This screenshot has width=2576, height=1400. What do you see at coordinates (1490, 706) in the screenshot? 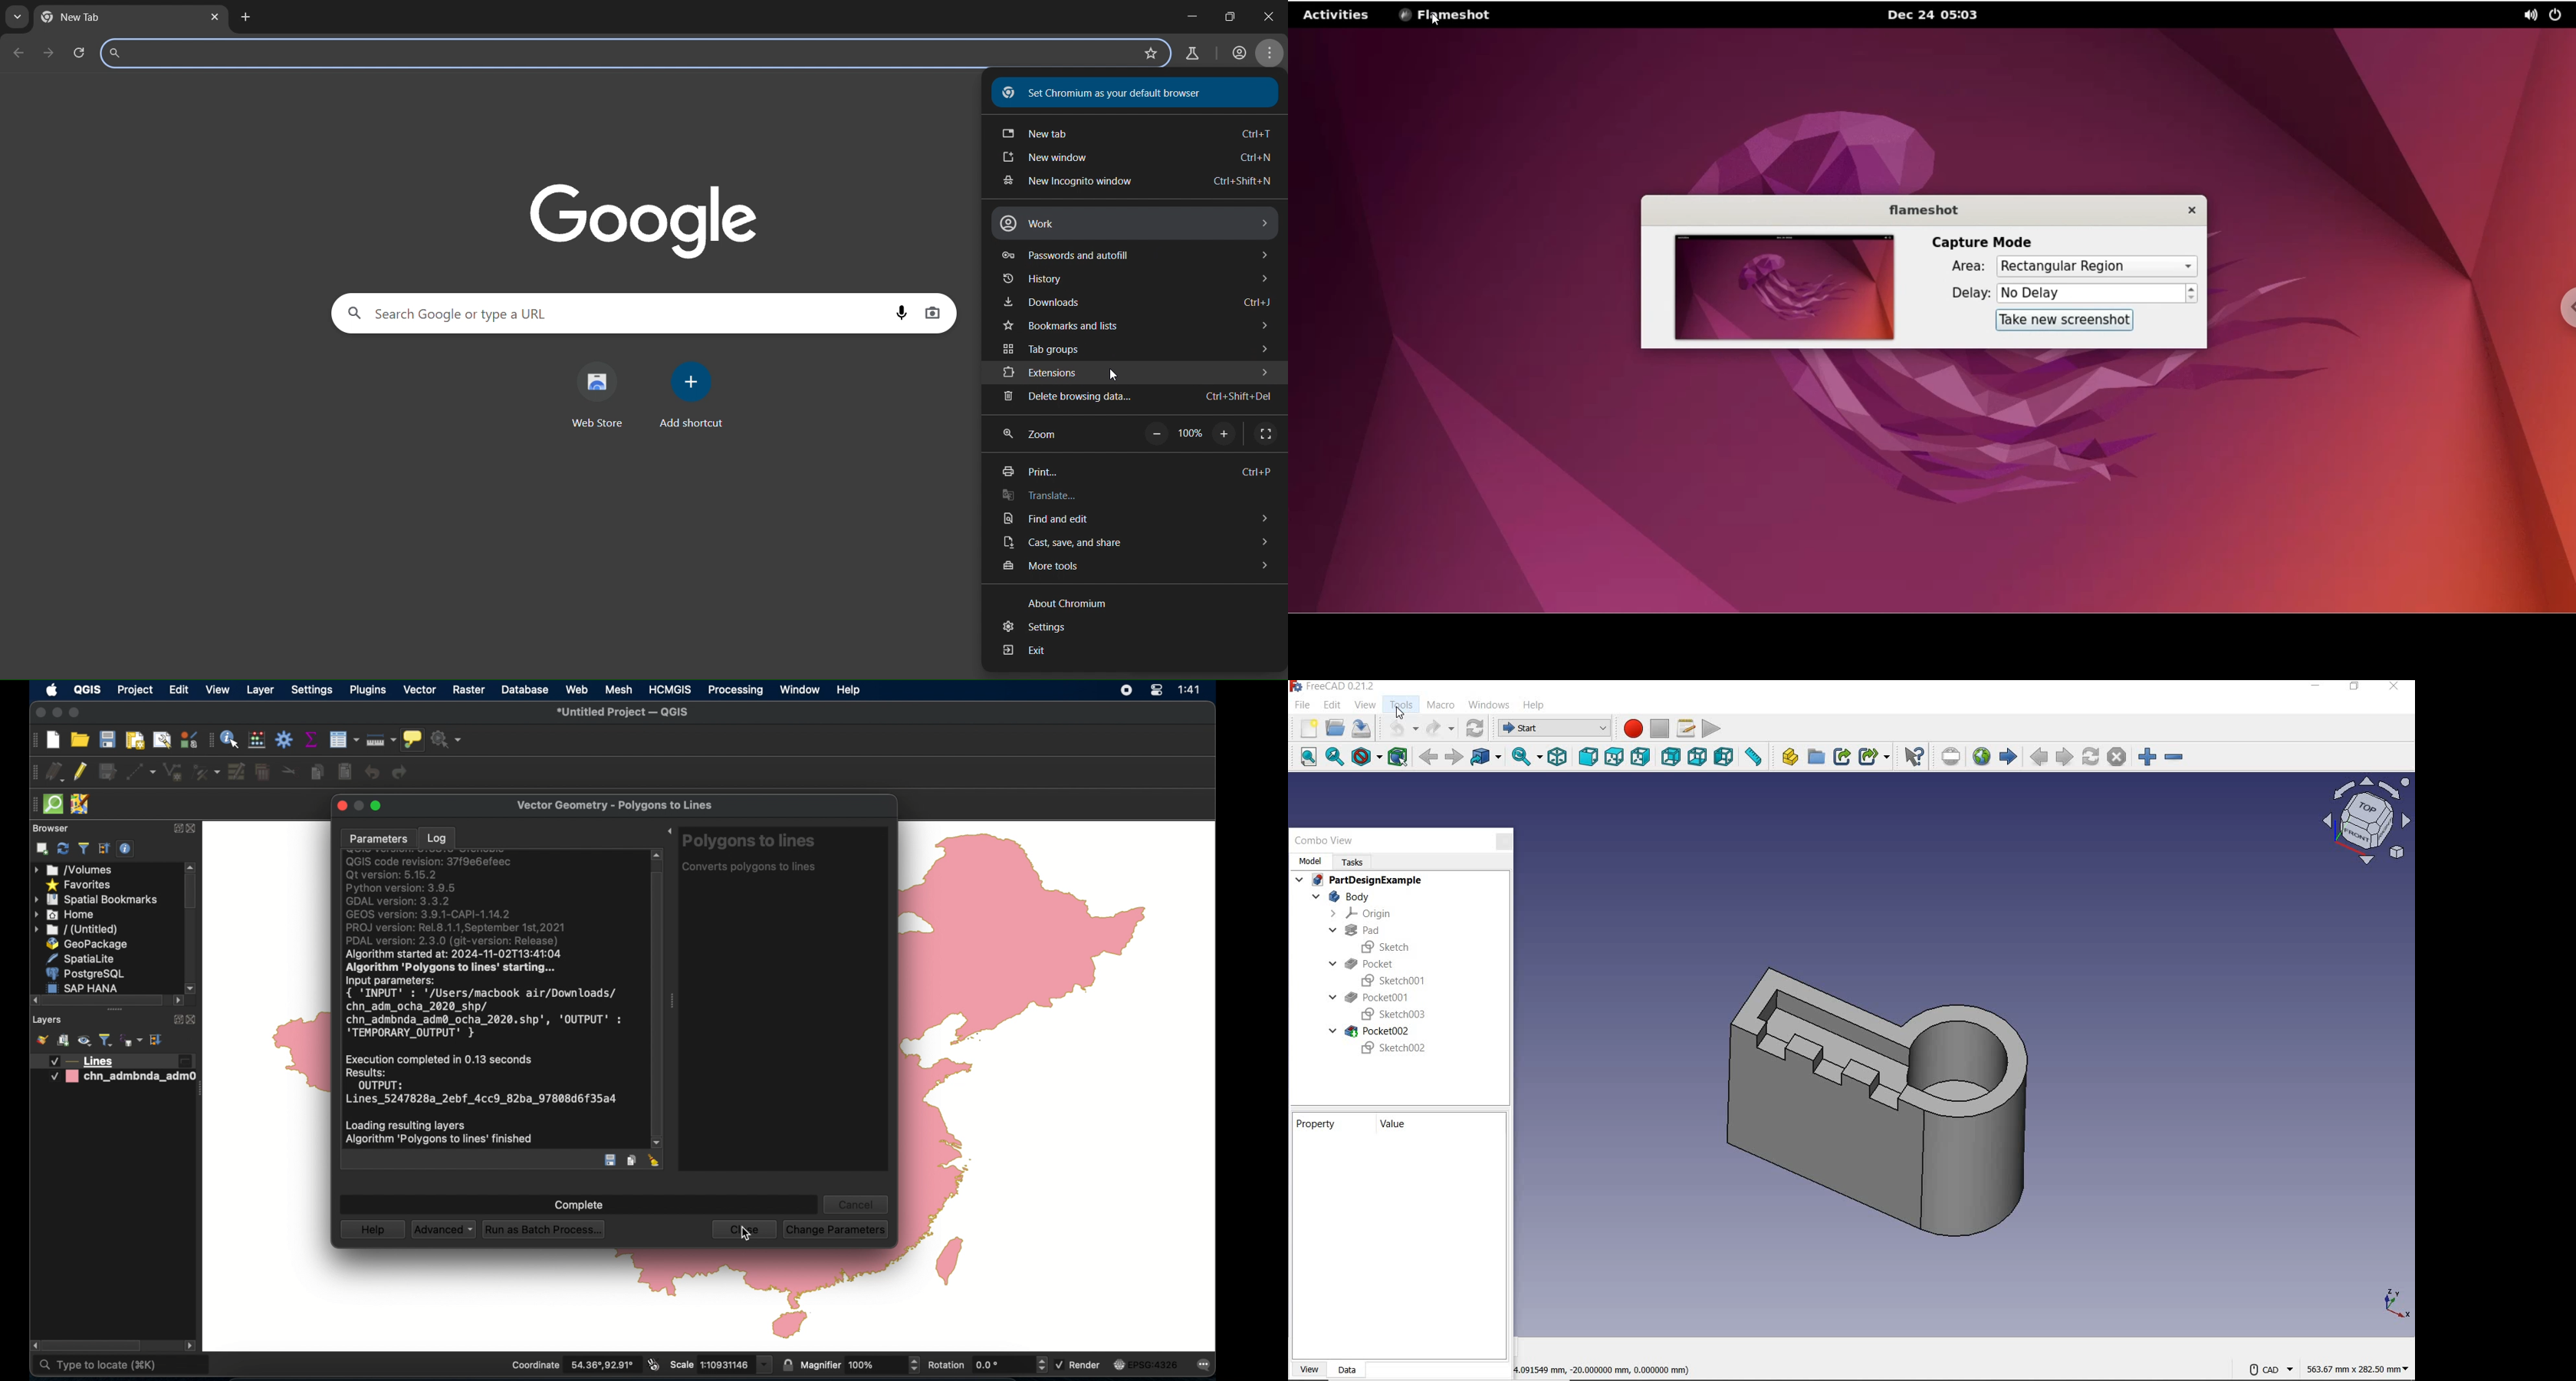
I see `Windows` at bounding box center [1490, 706].